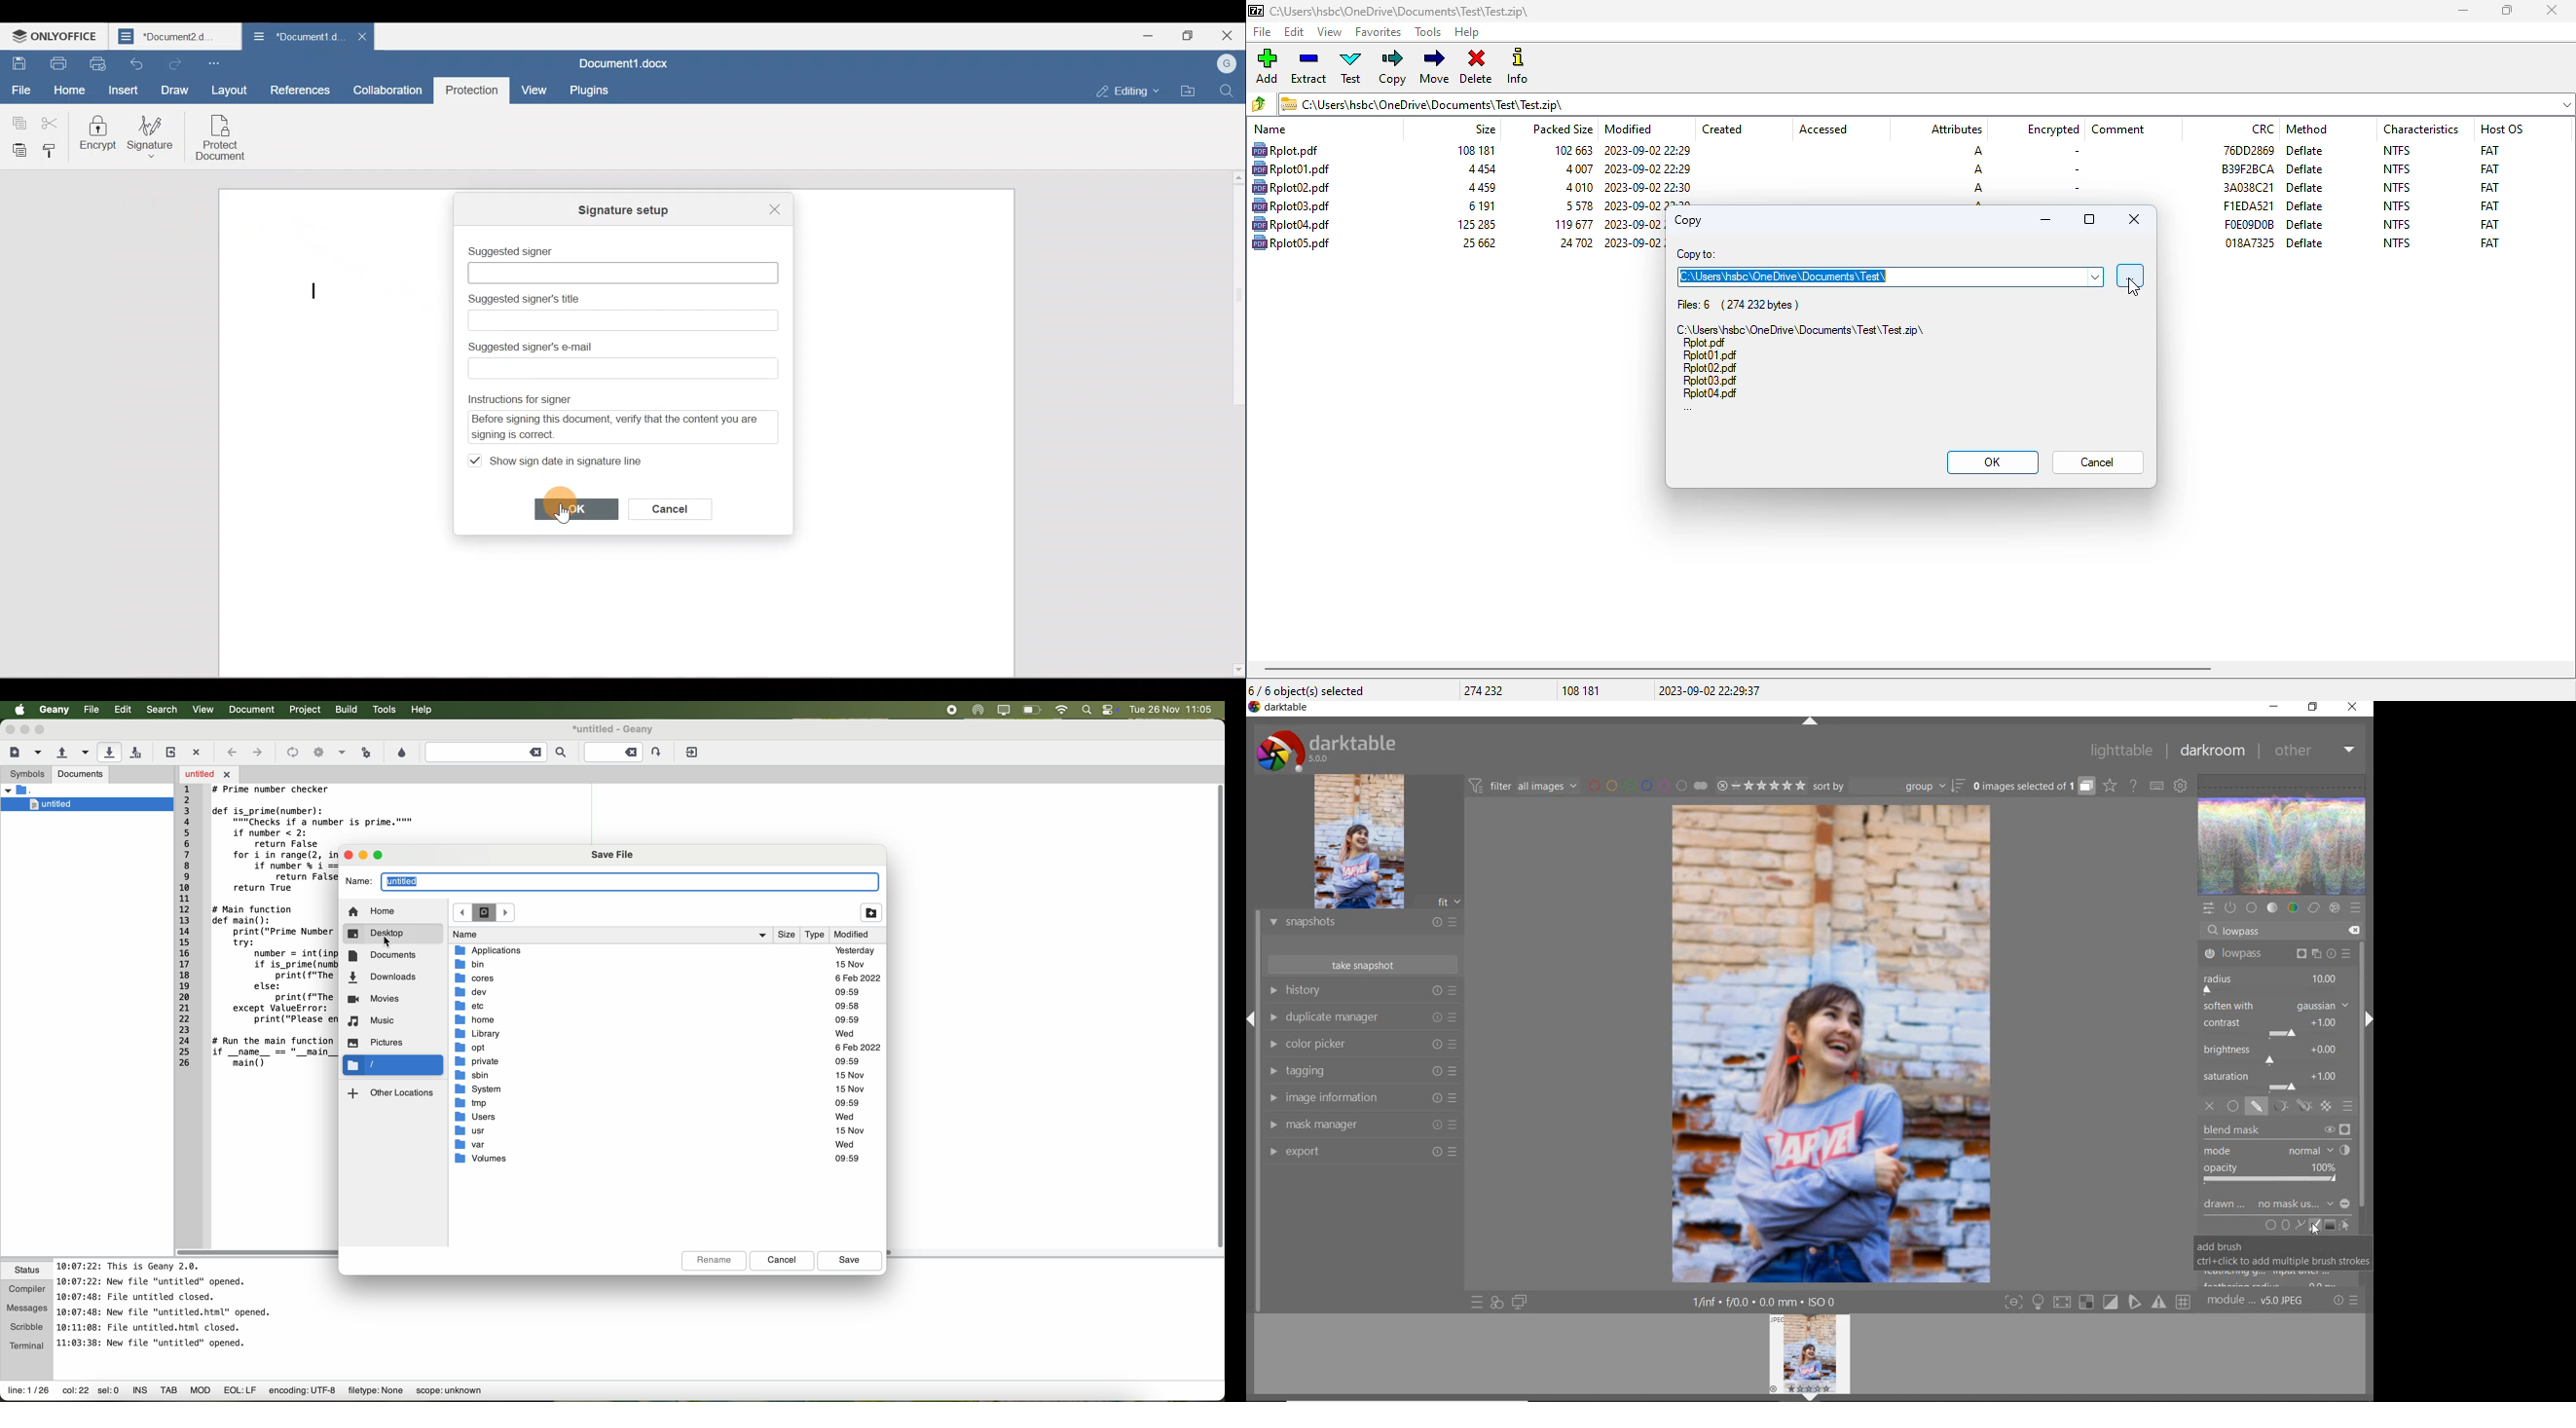 The height and width of the screenshot is (1428, 2576). I want to click on blending options, so click(2349, 1106).